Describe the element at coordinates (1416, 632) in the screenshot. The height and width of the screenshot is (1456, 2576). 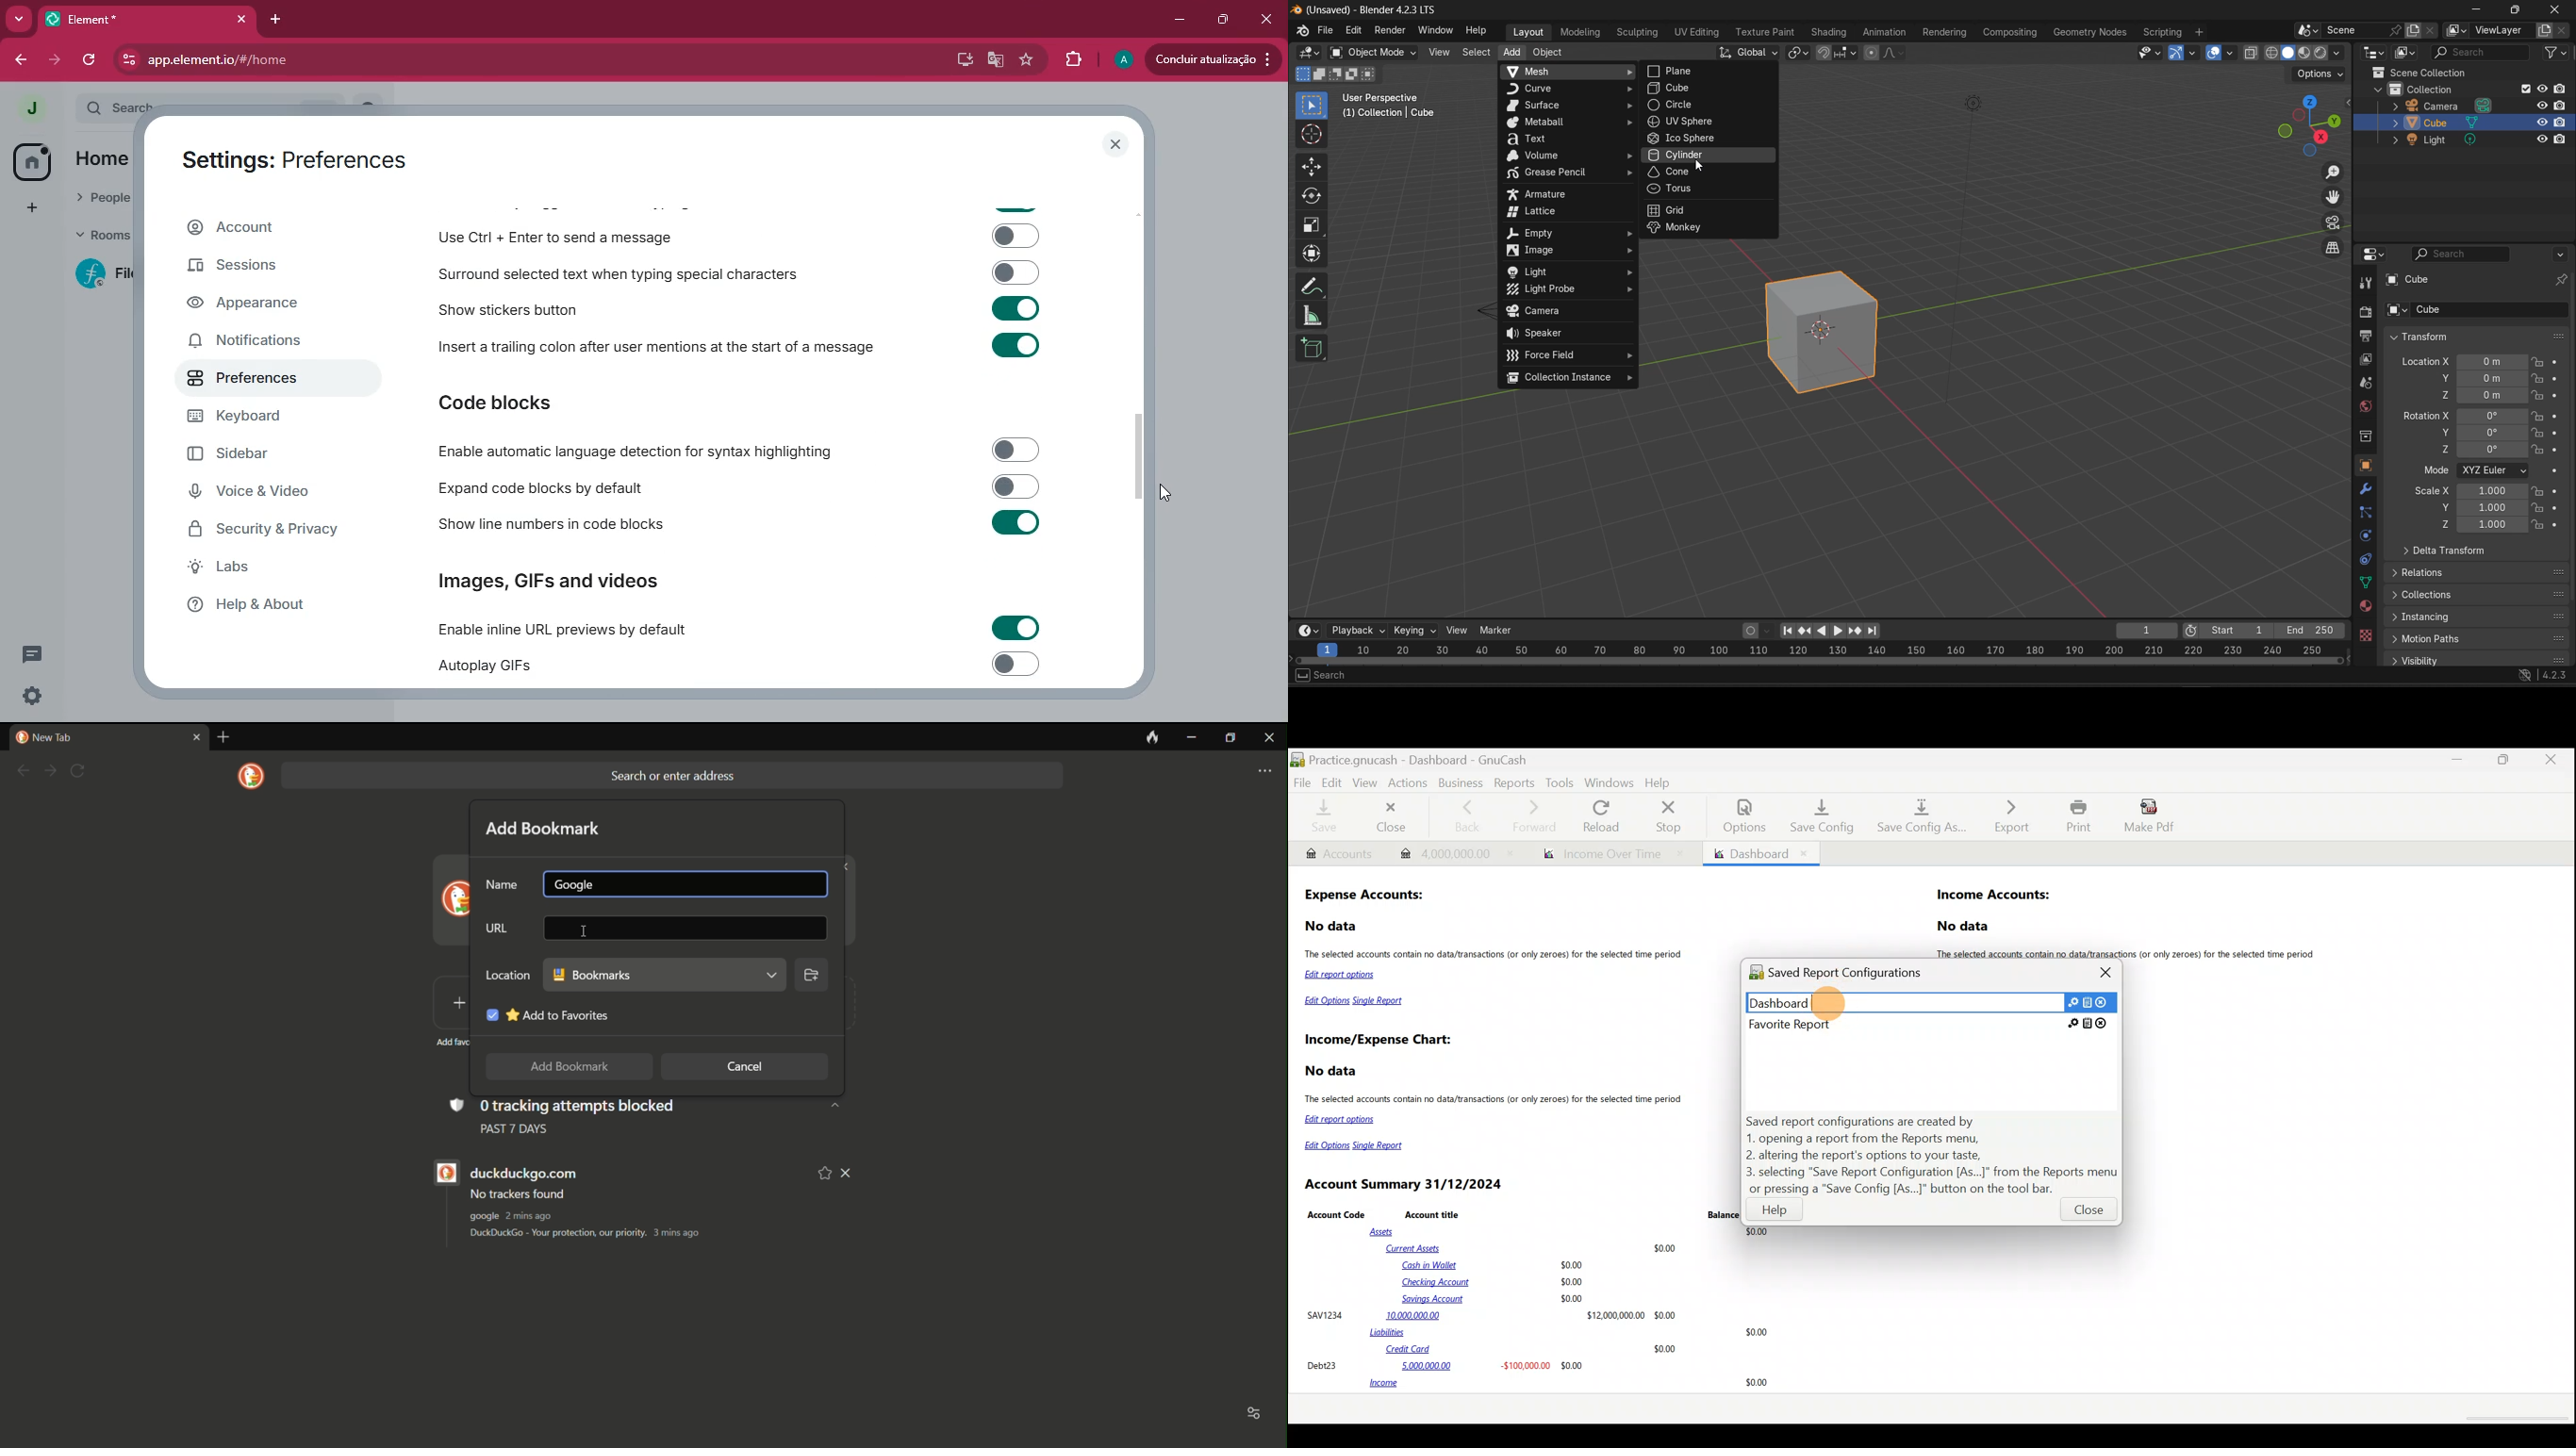
I see `keying` at that location.